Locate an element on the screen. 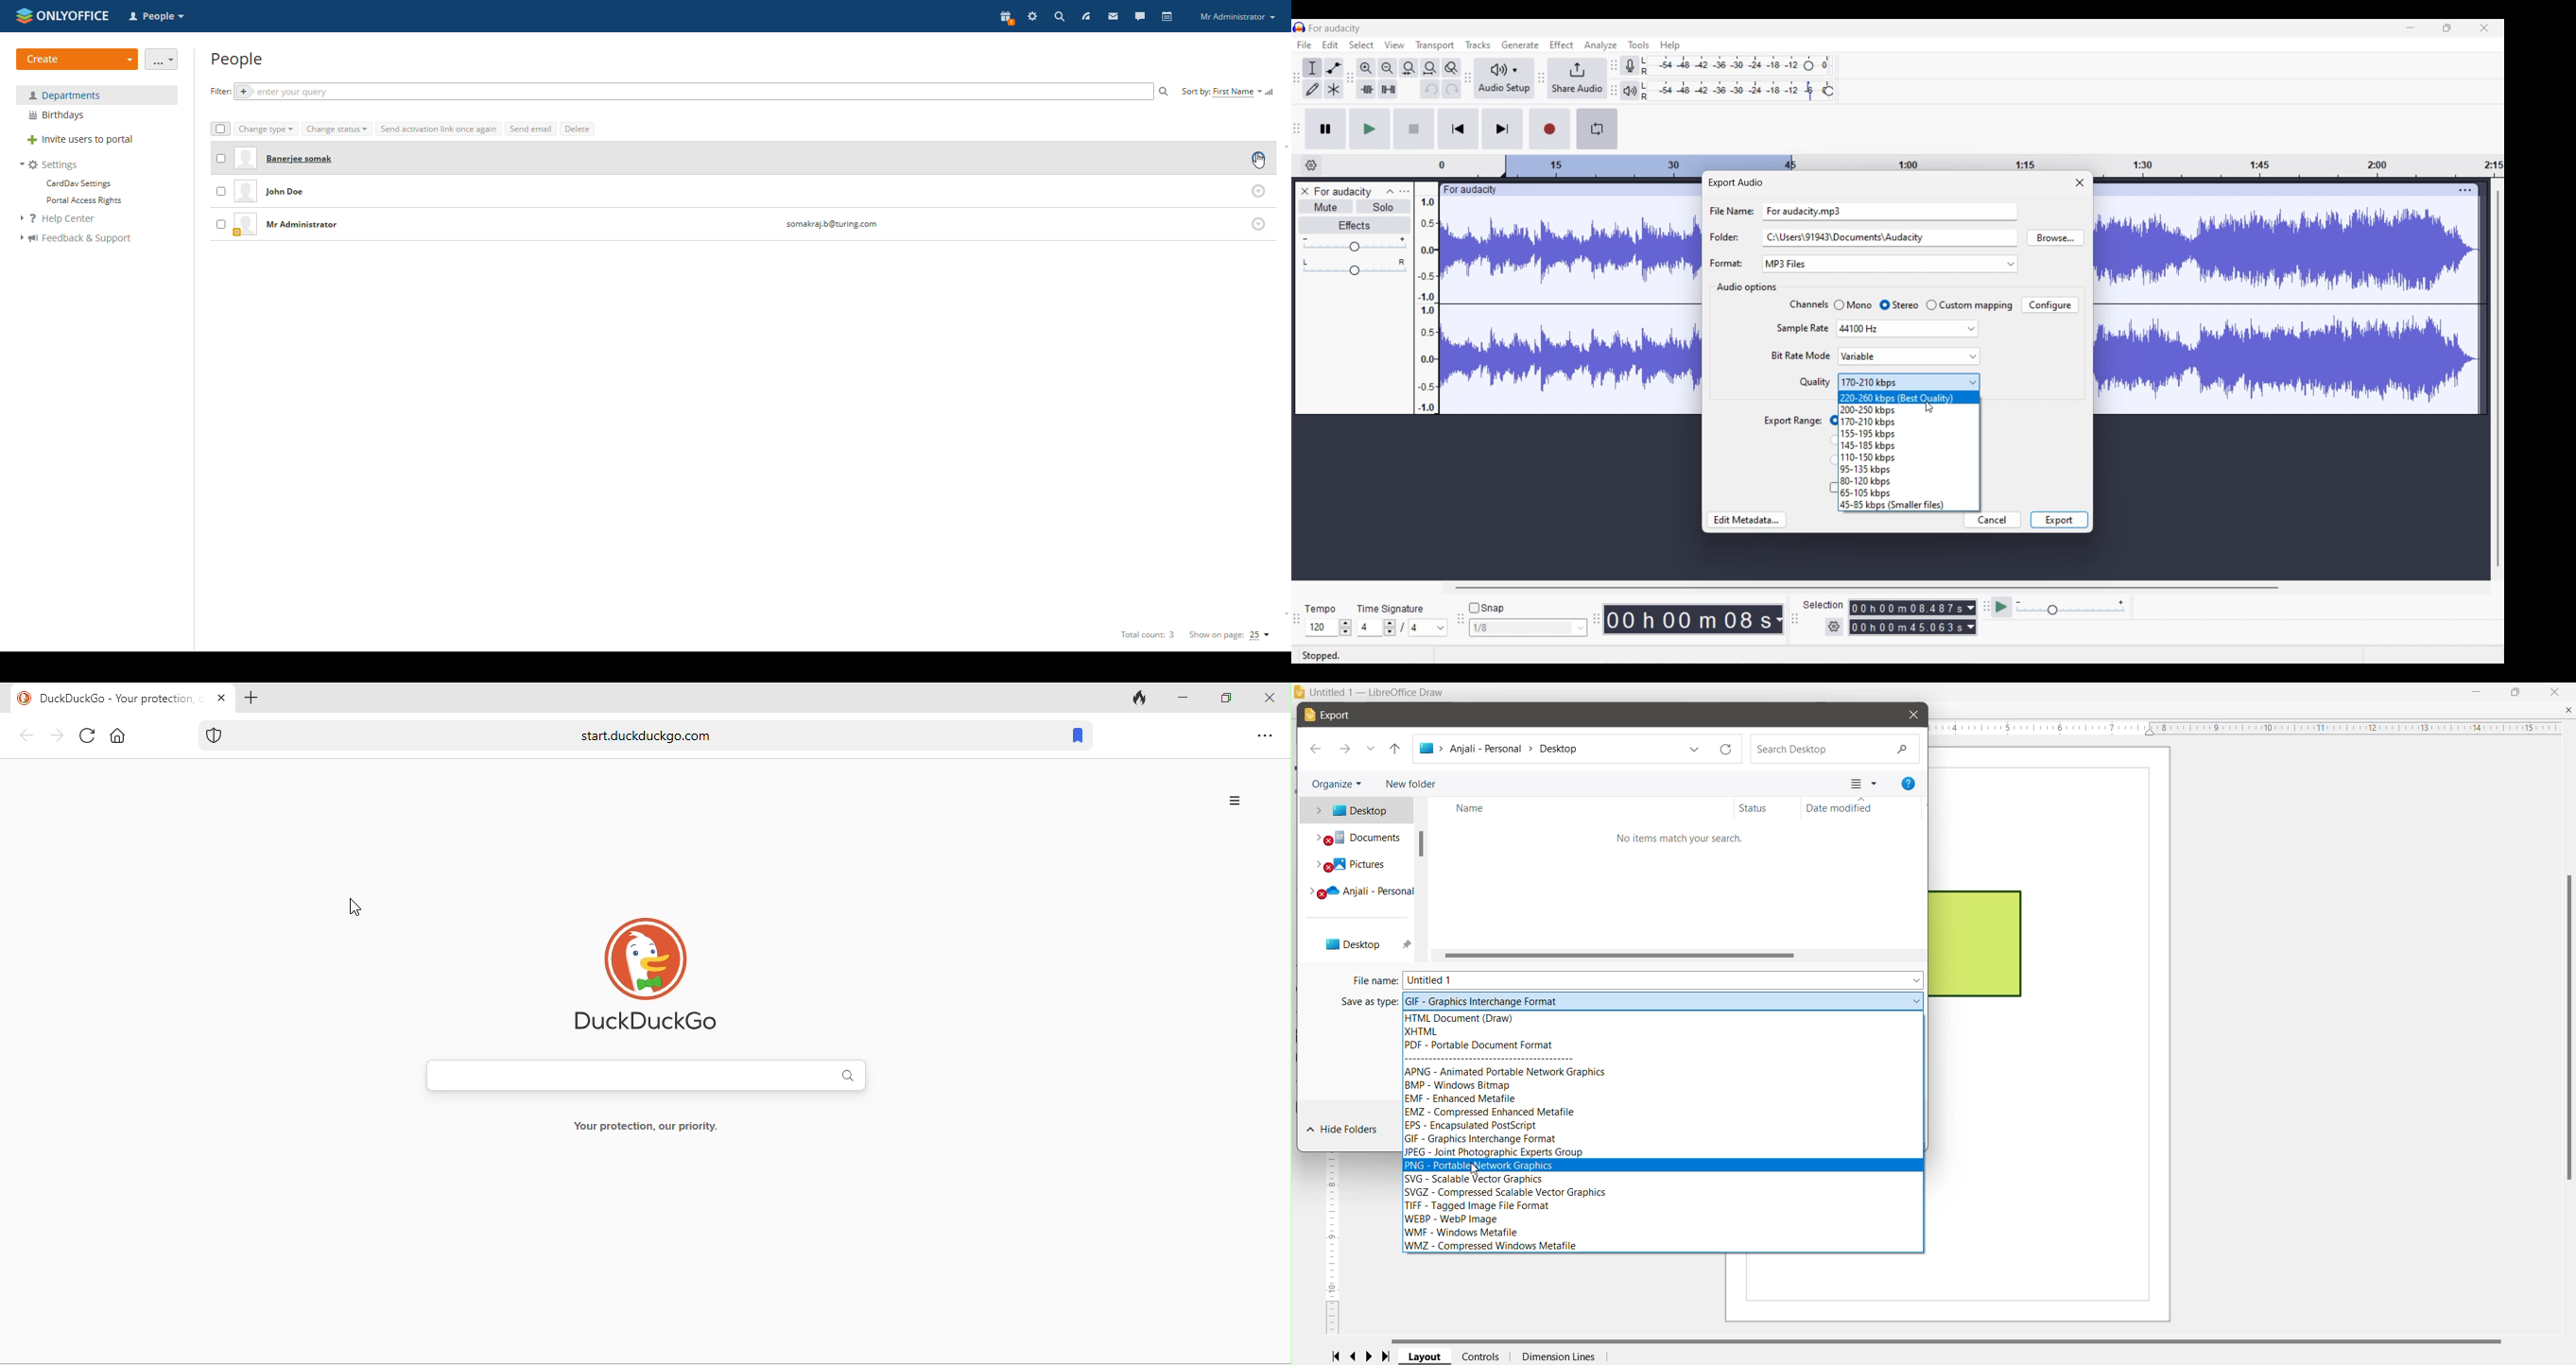  Skip/Select to start is located at coordinates (1458, 128).